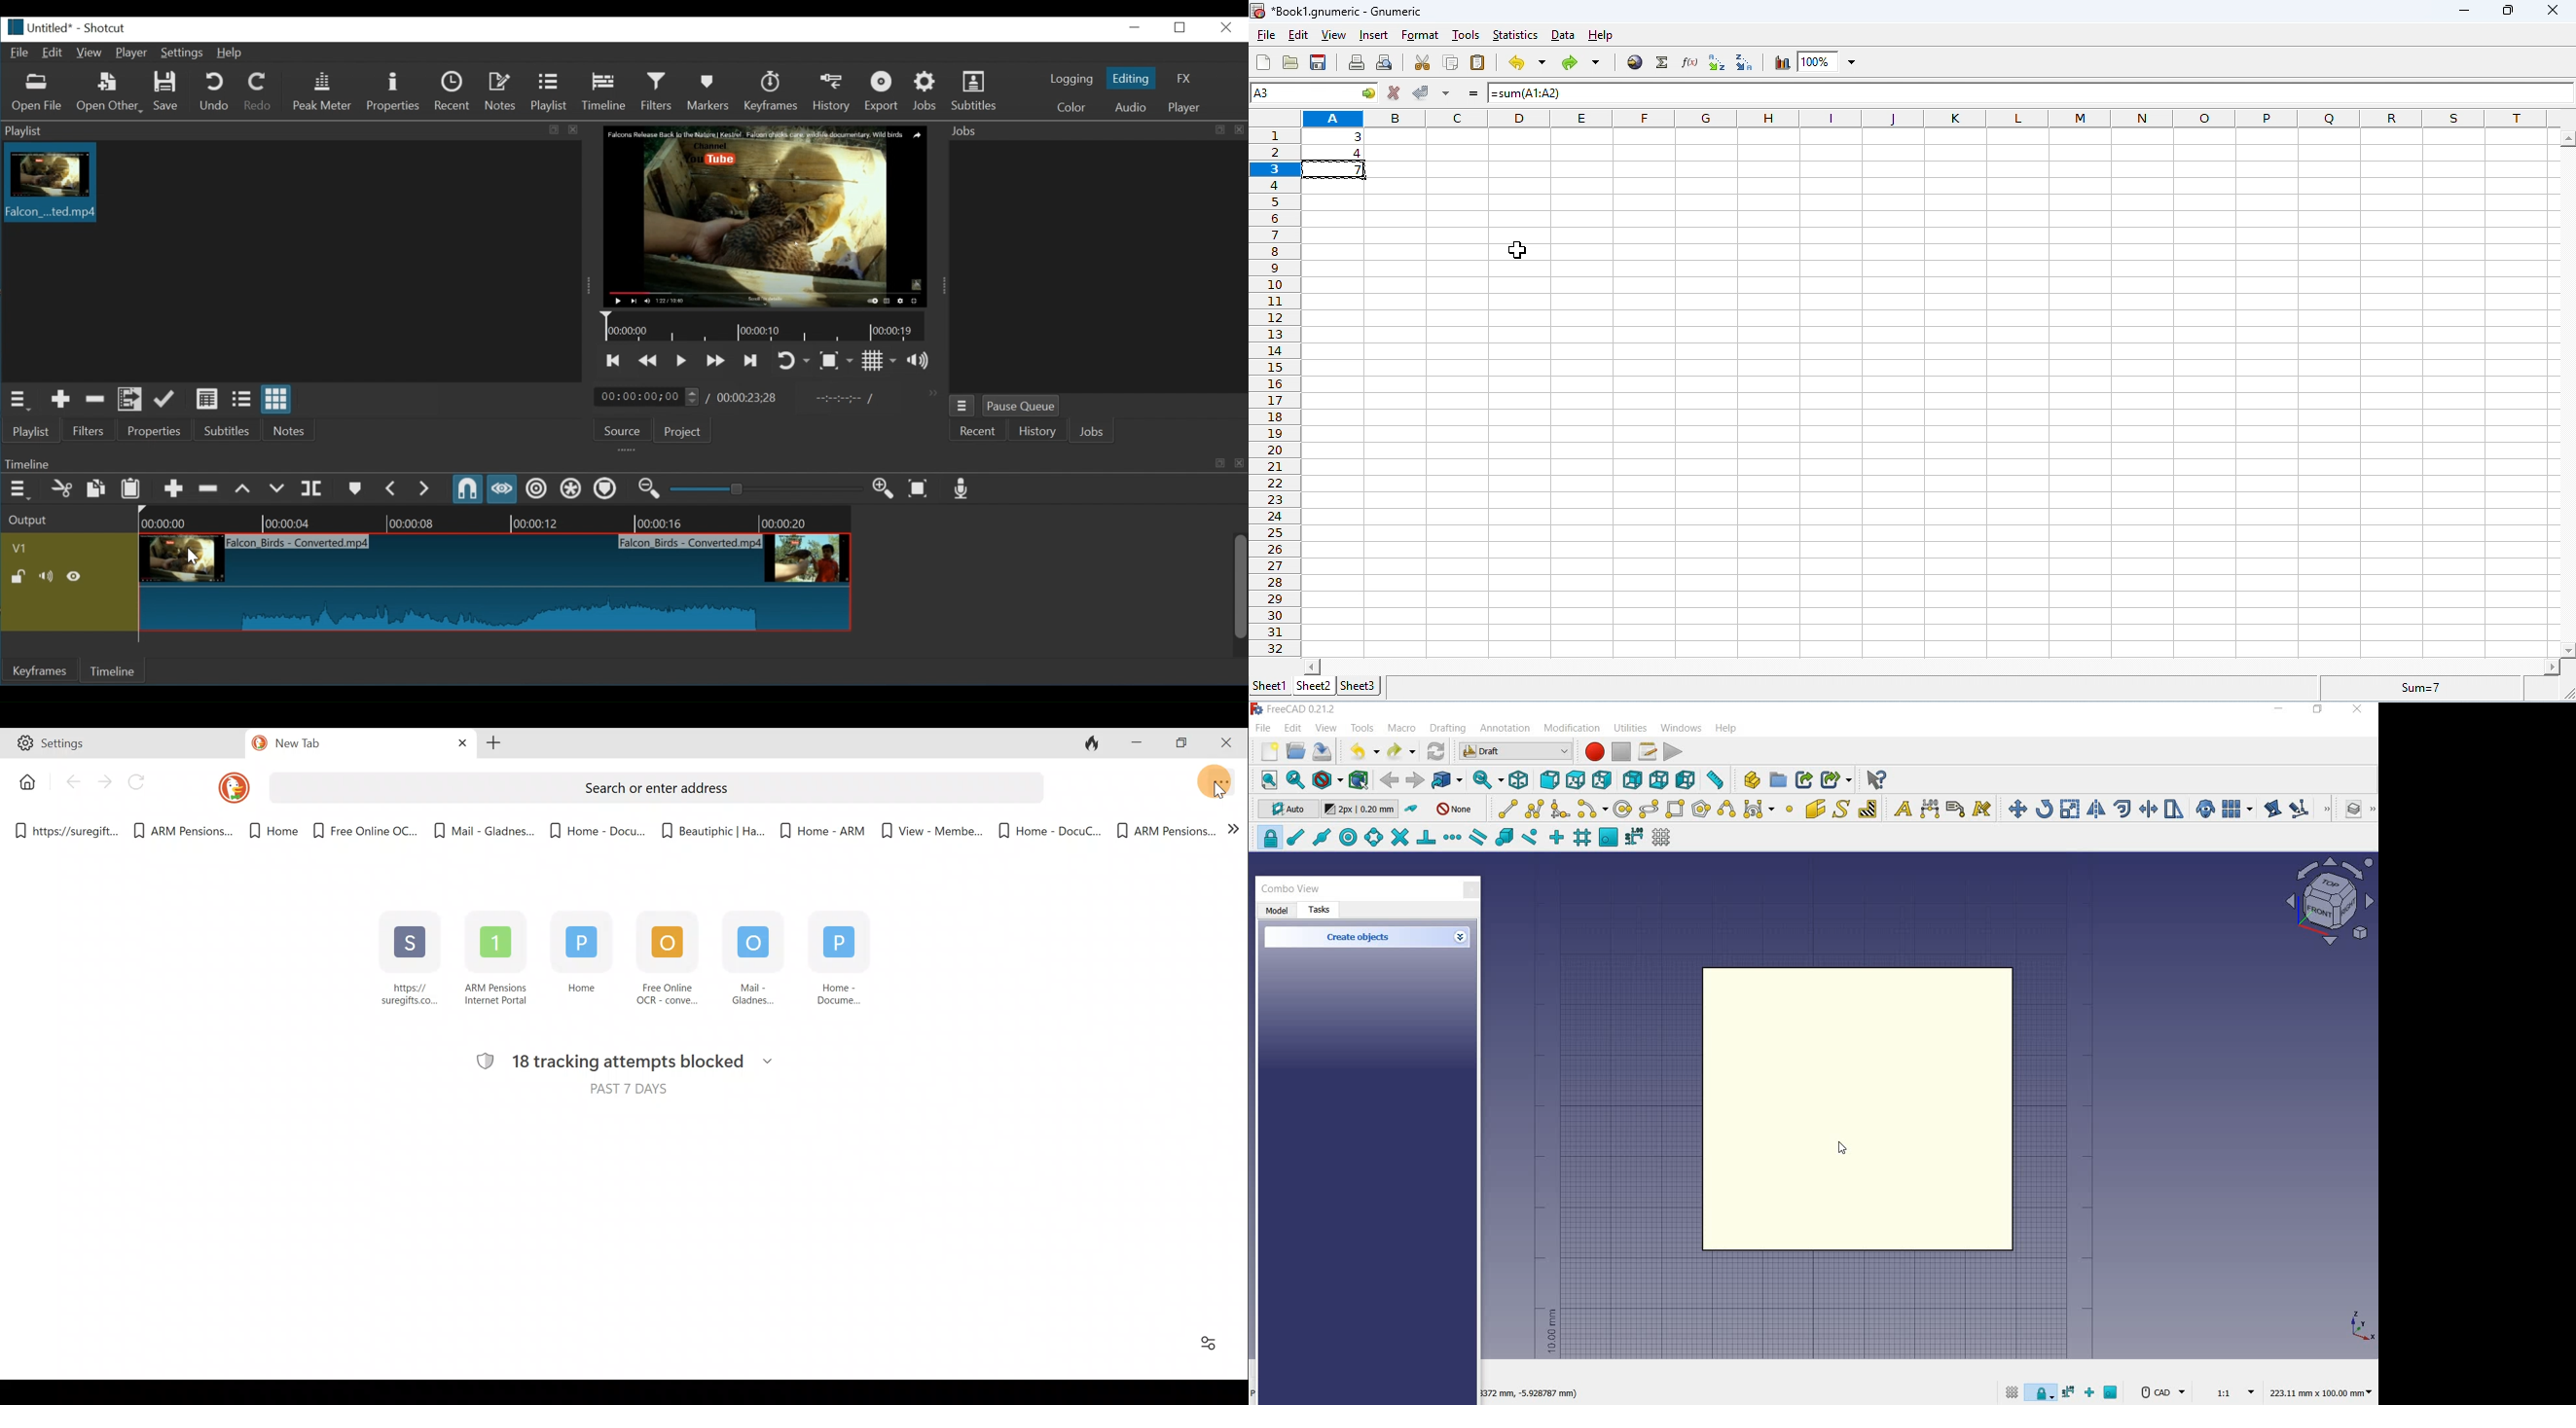  Describe the element at coordinates (2010, 1392) in the screenshot. I see `toggle grid` at that location.